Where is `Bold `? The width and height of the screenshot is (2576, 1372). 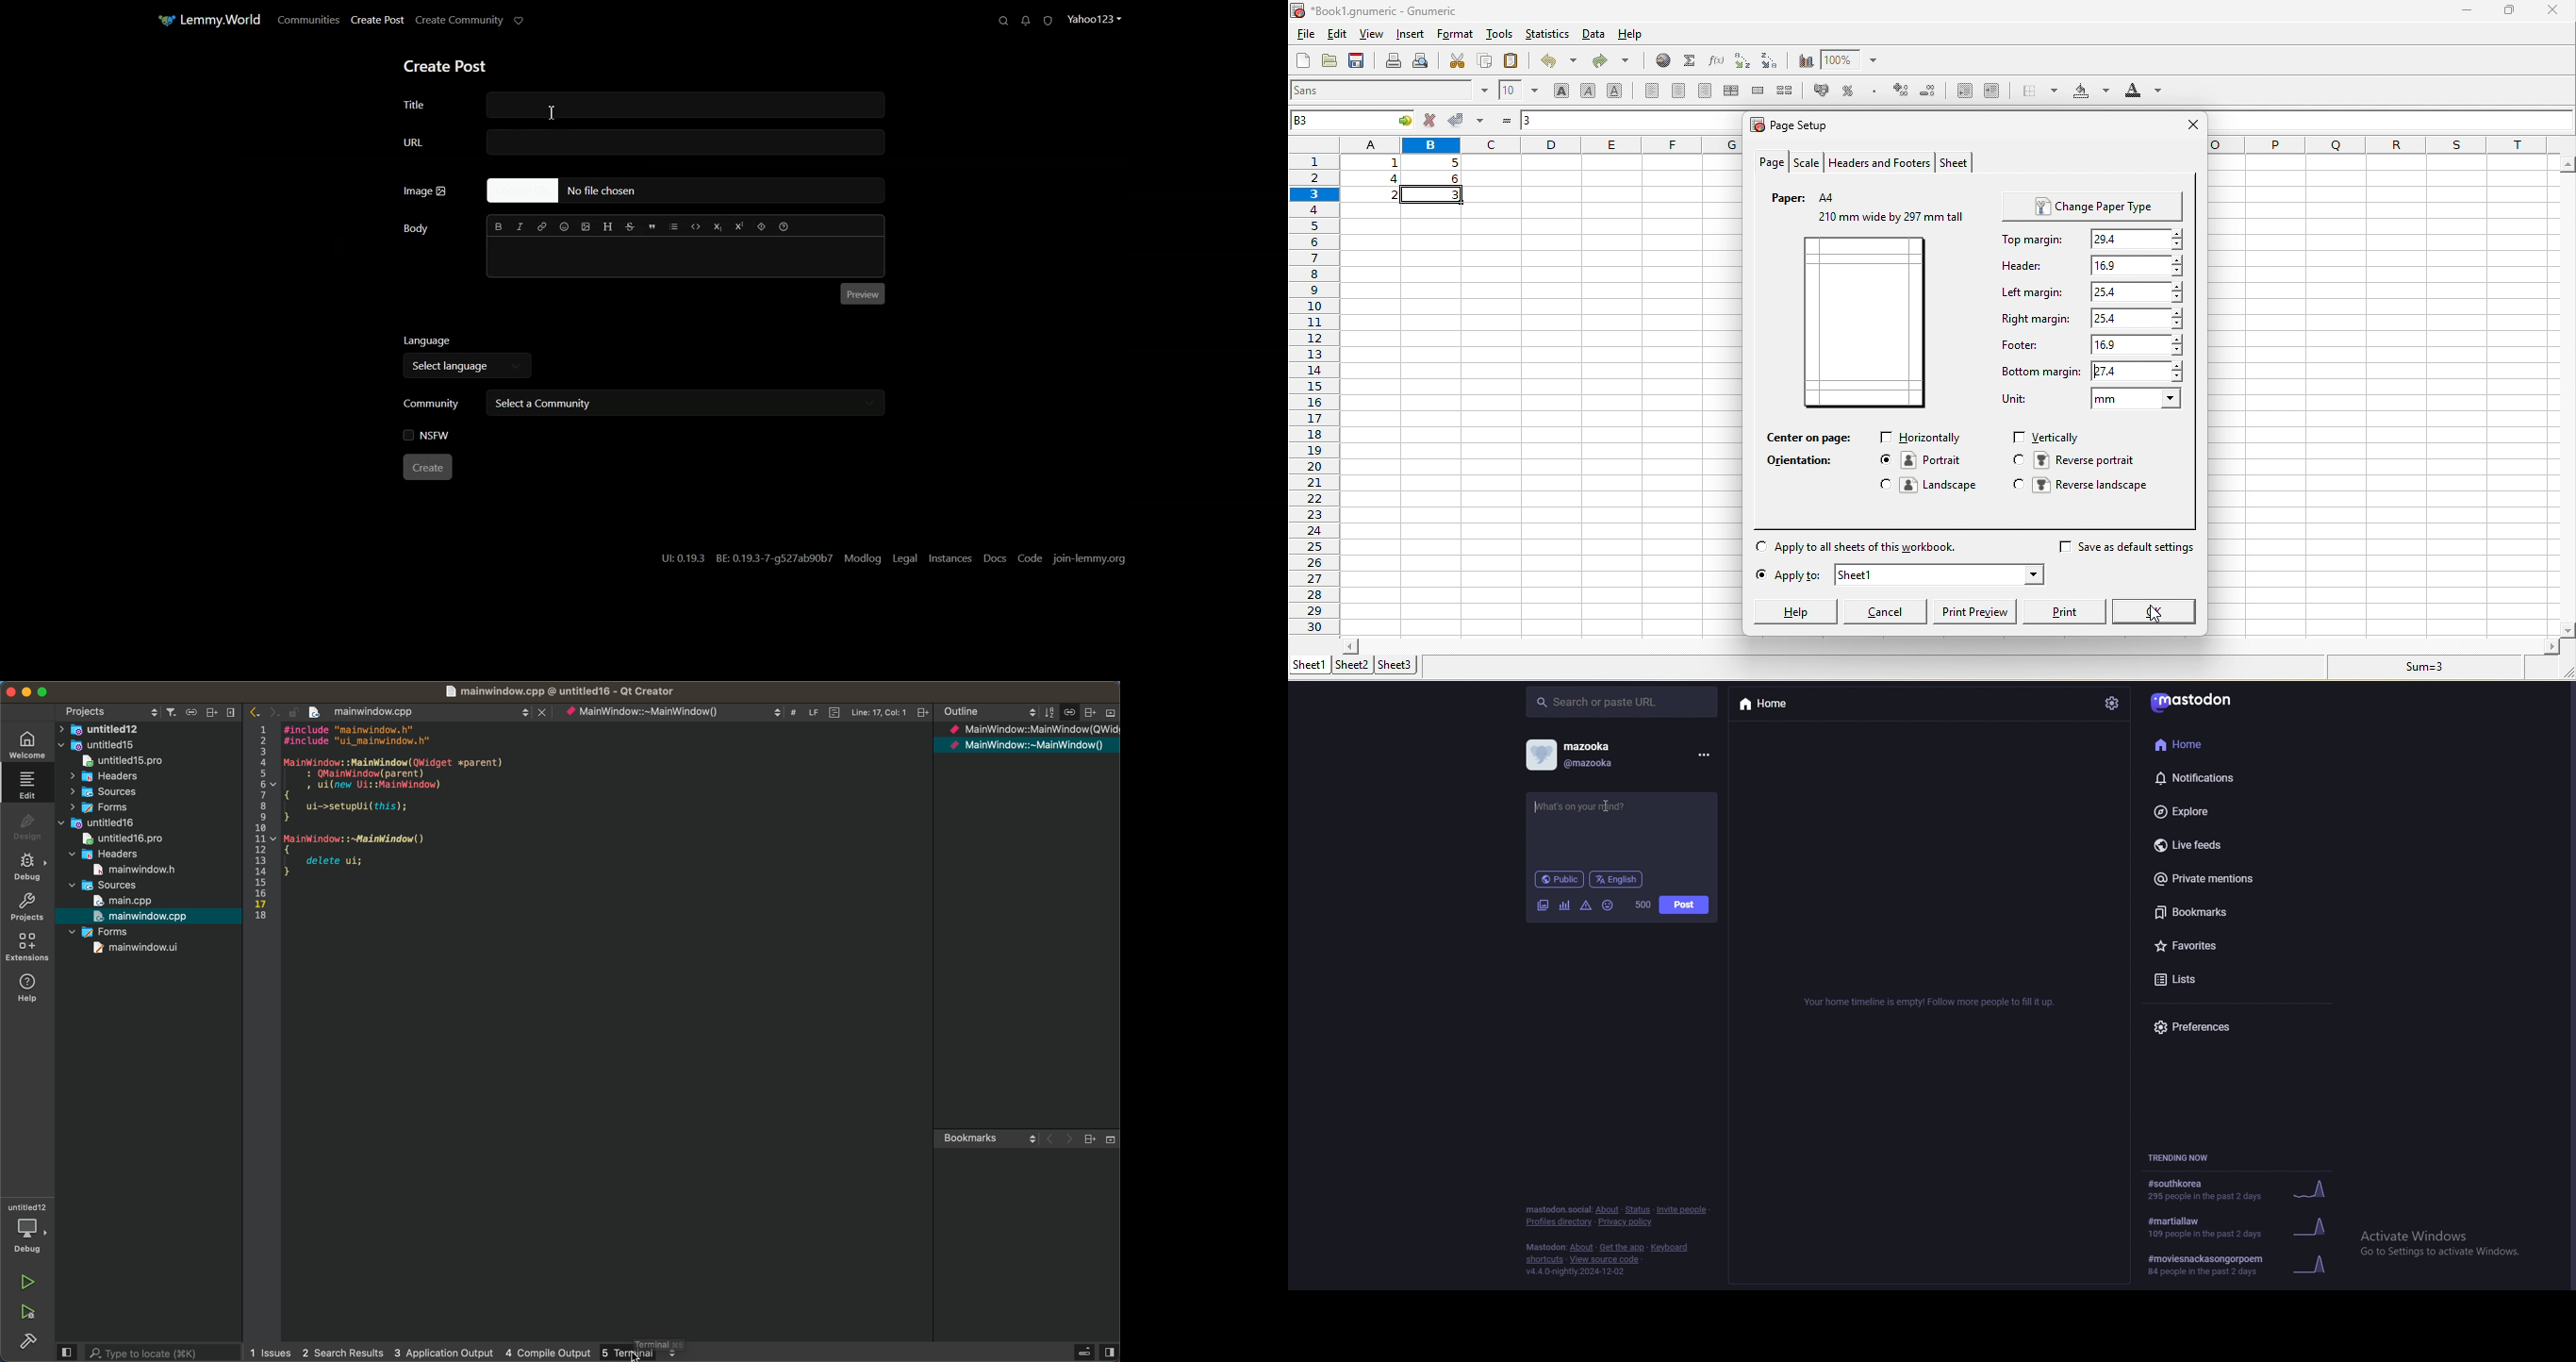 Bold  is located at coordinates (498, 226).